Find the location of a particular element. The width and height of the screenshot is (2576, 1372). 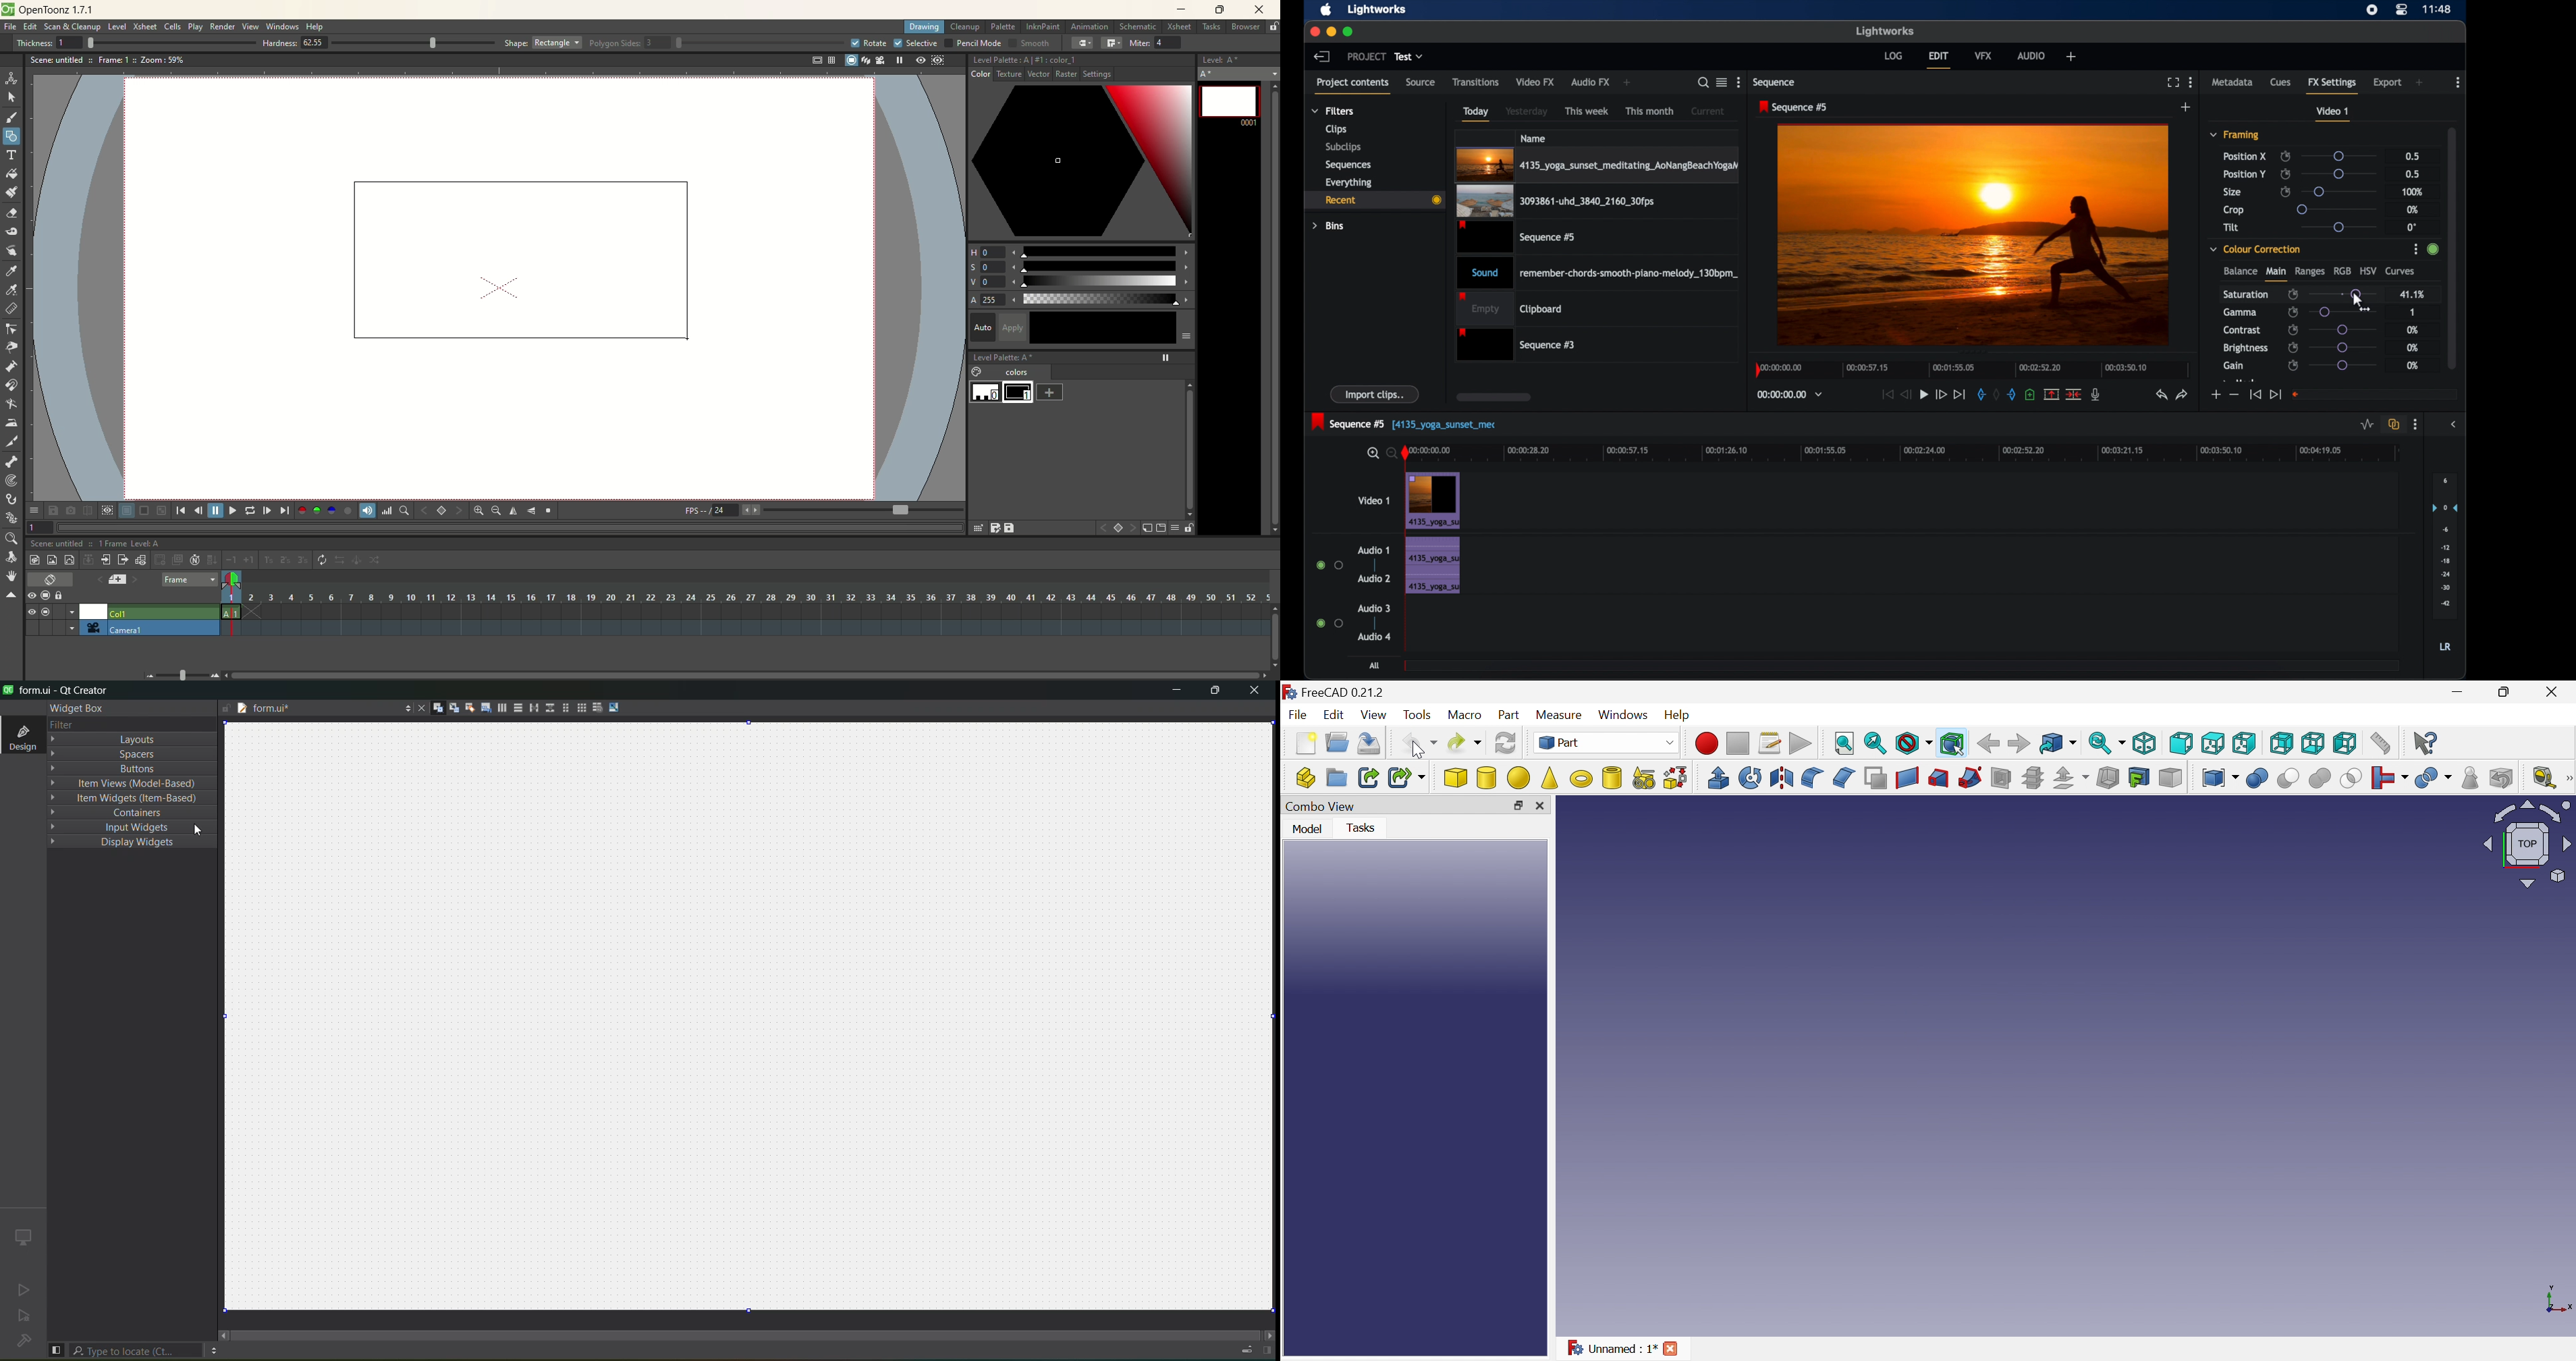

Create group is located at coordinates (1338, 778).